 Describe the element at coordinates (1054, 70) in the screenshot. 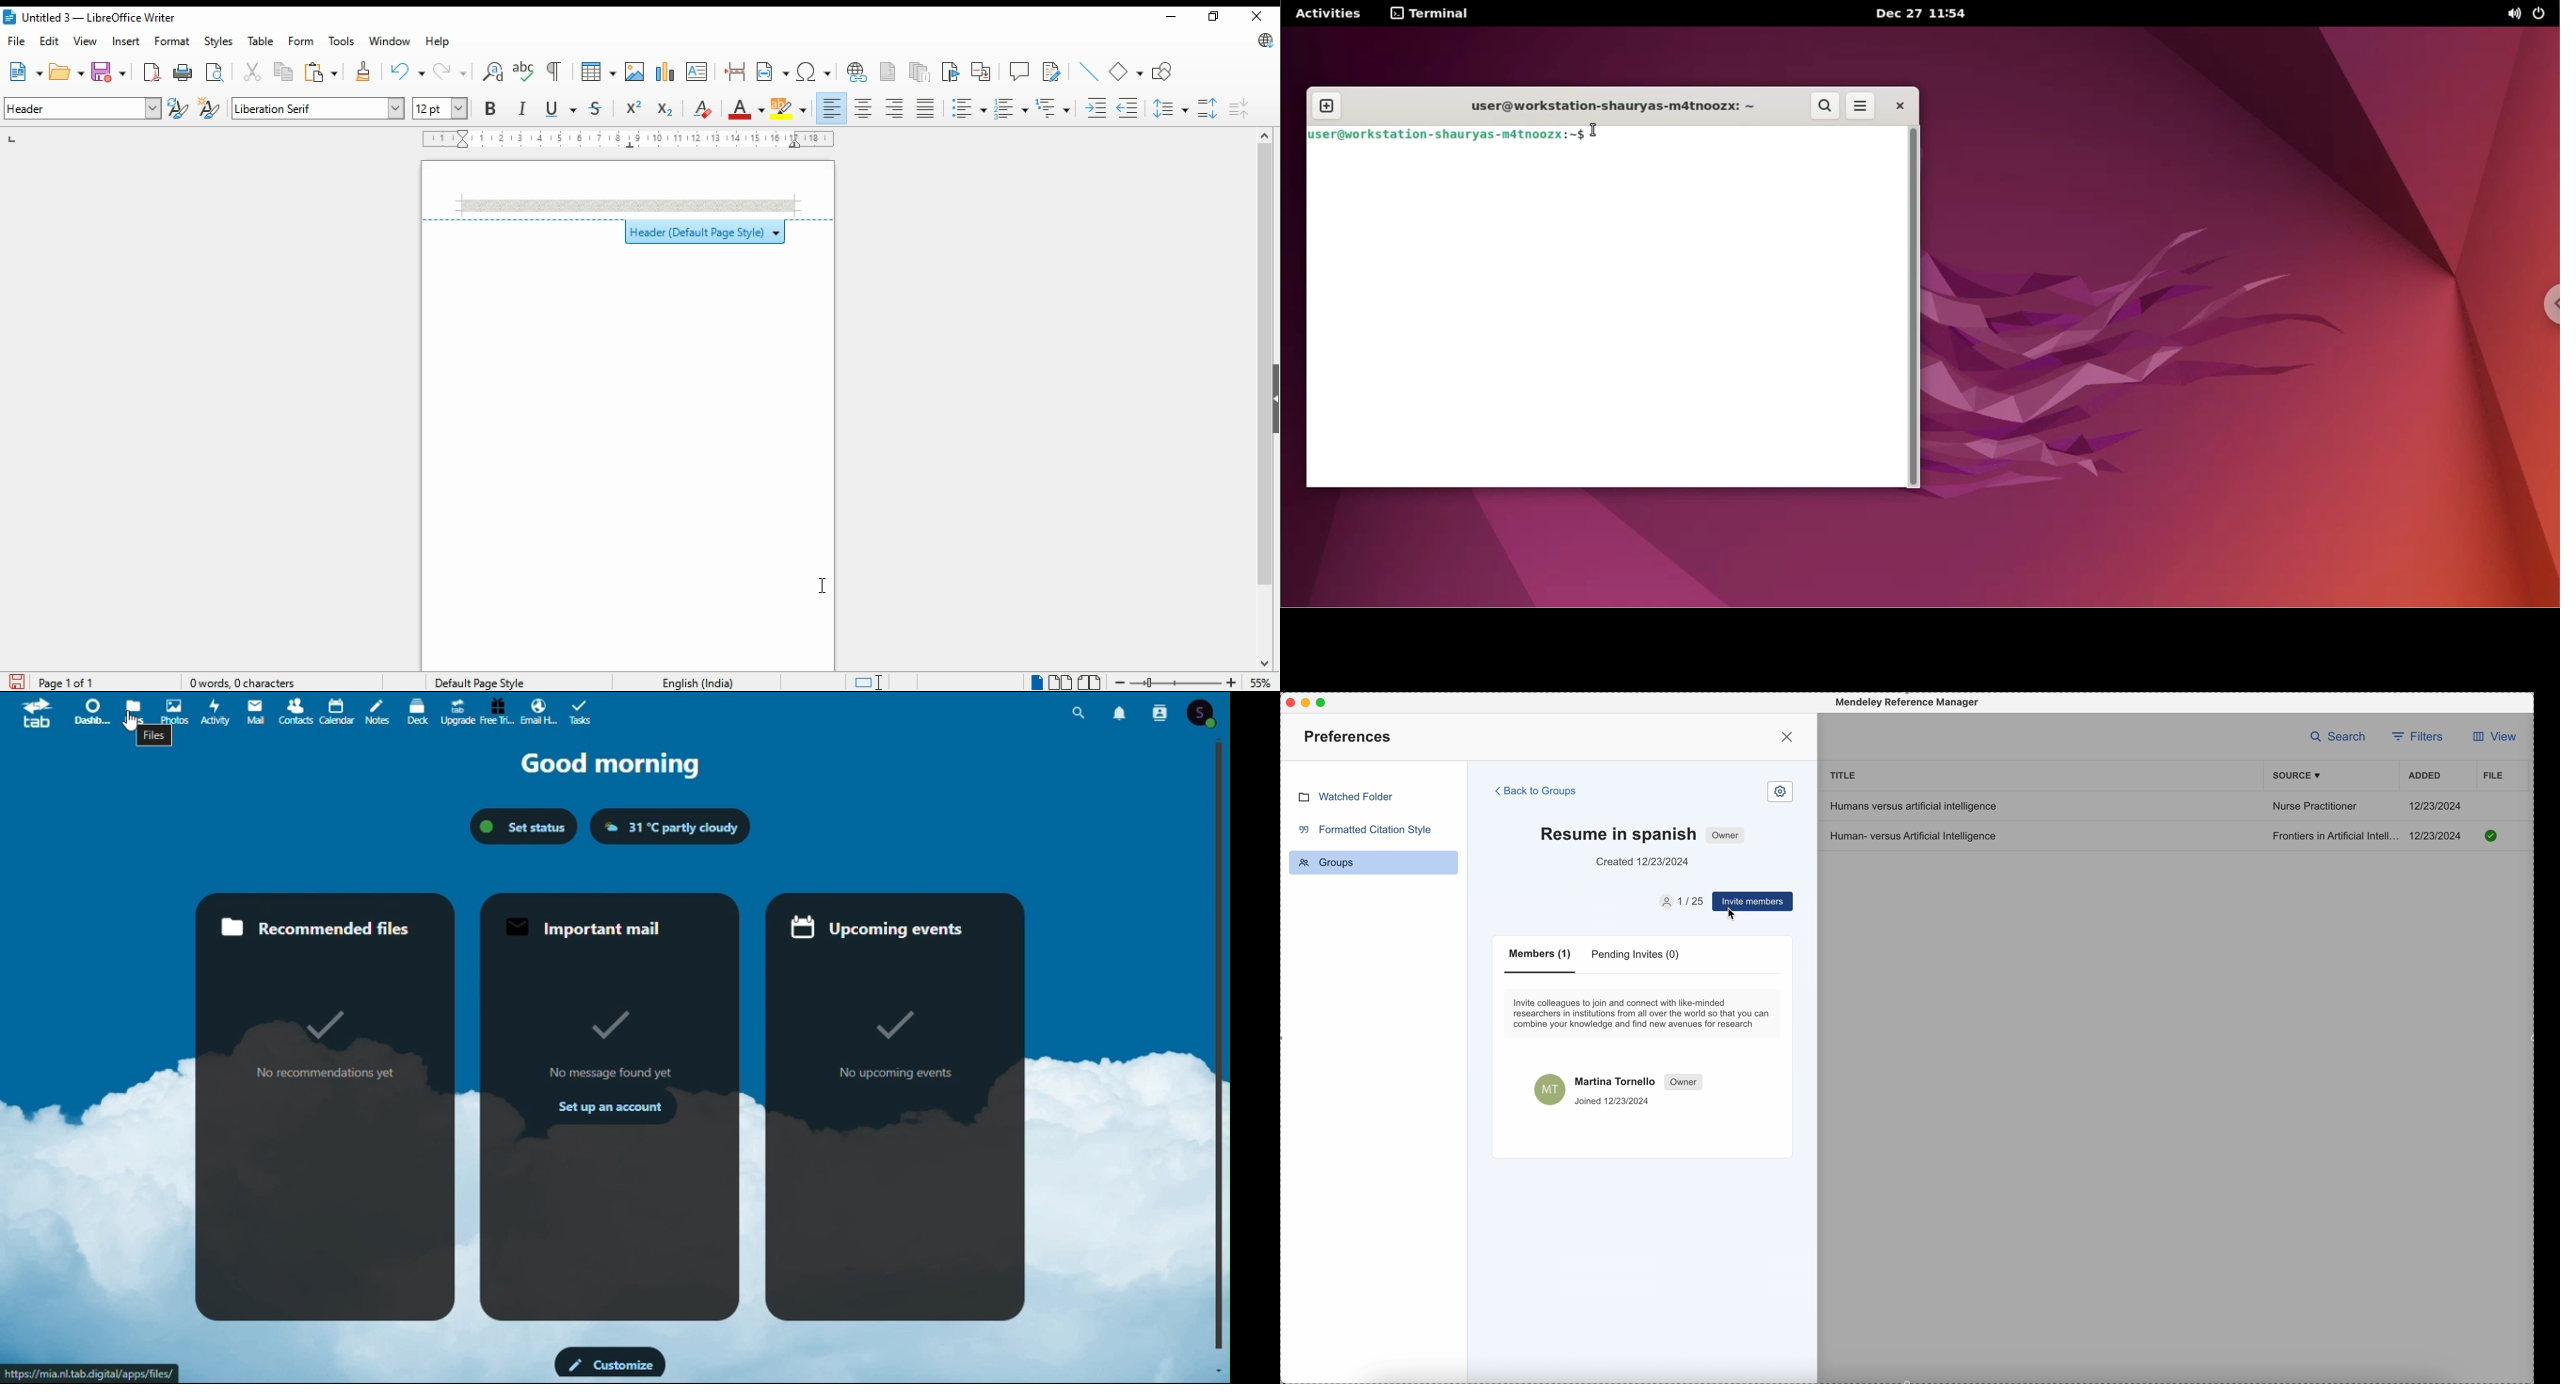

I see `show tracker changes functions` at that location.